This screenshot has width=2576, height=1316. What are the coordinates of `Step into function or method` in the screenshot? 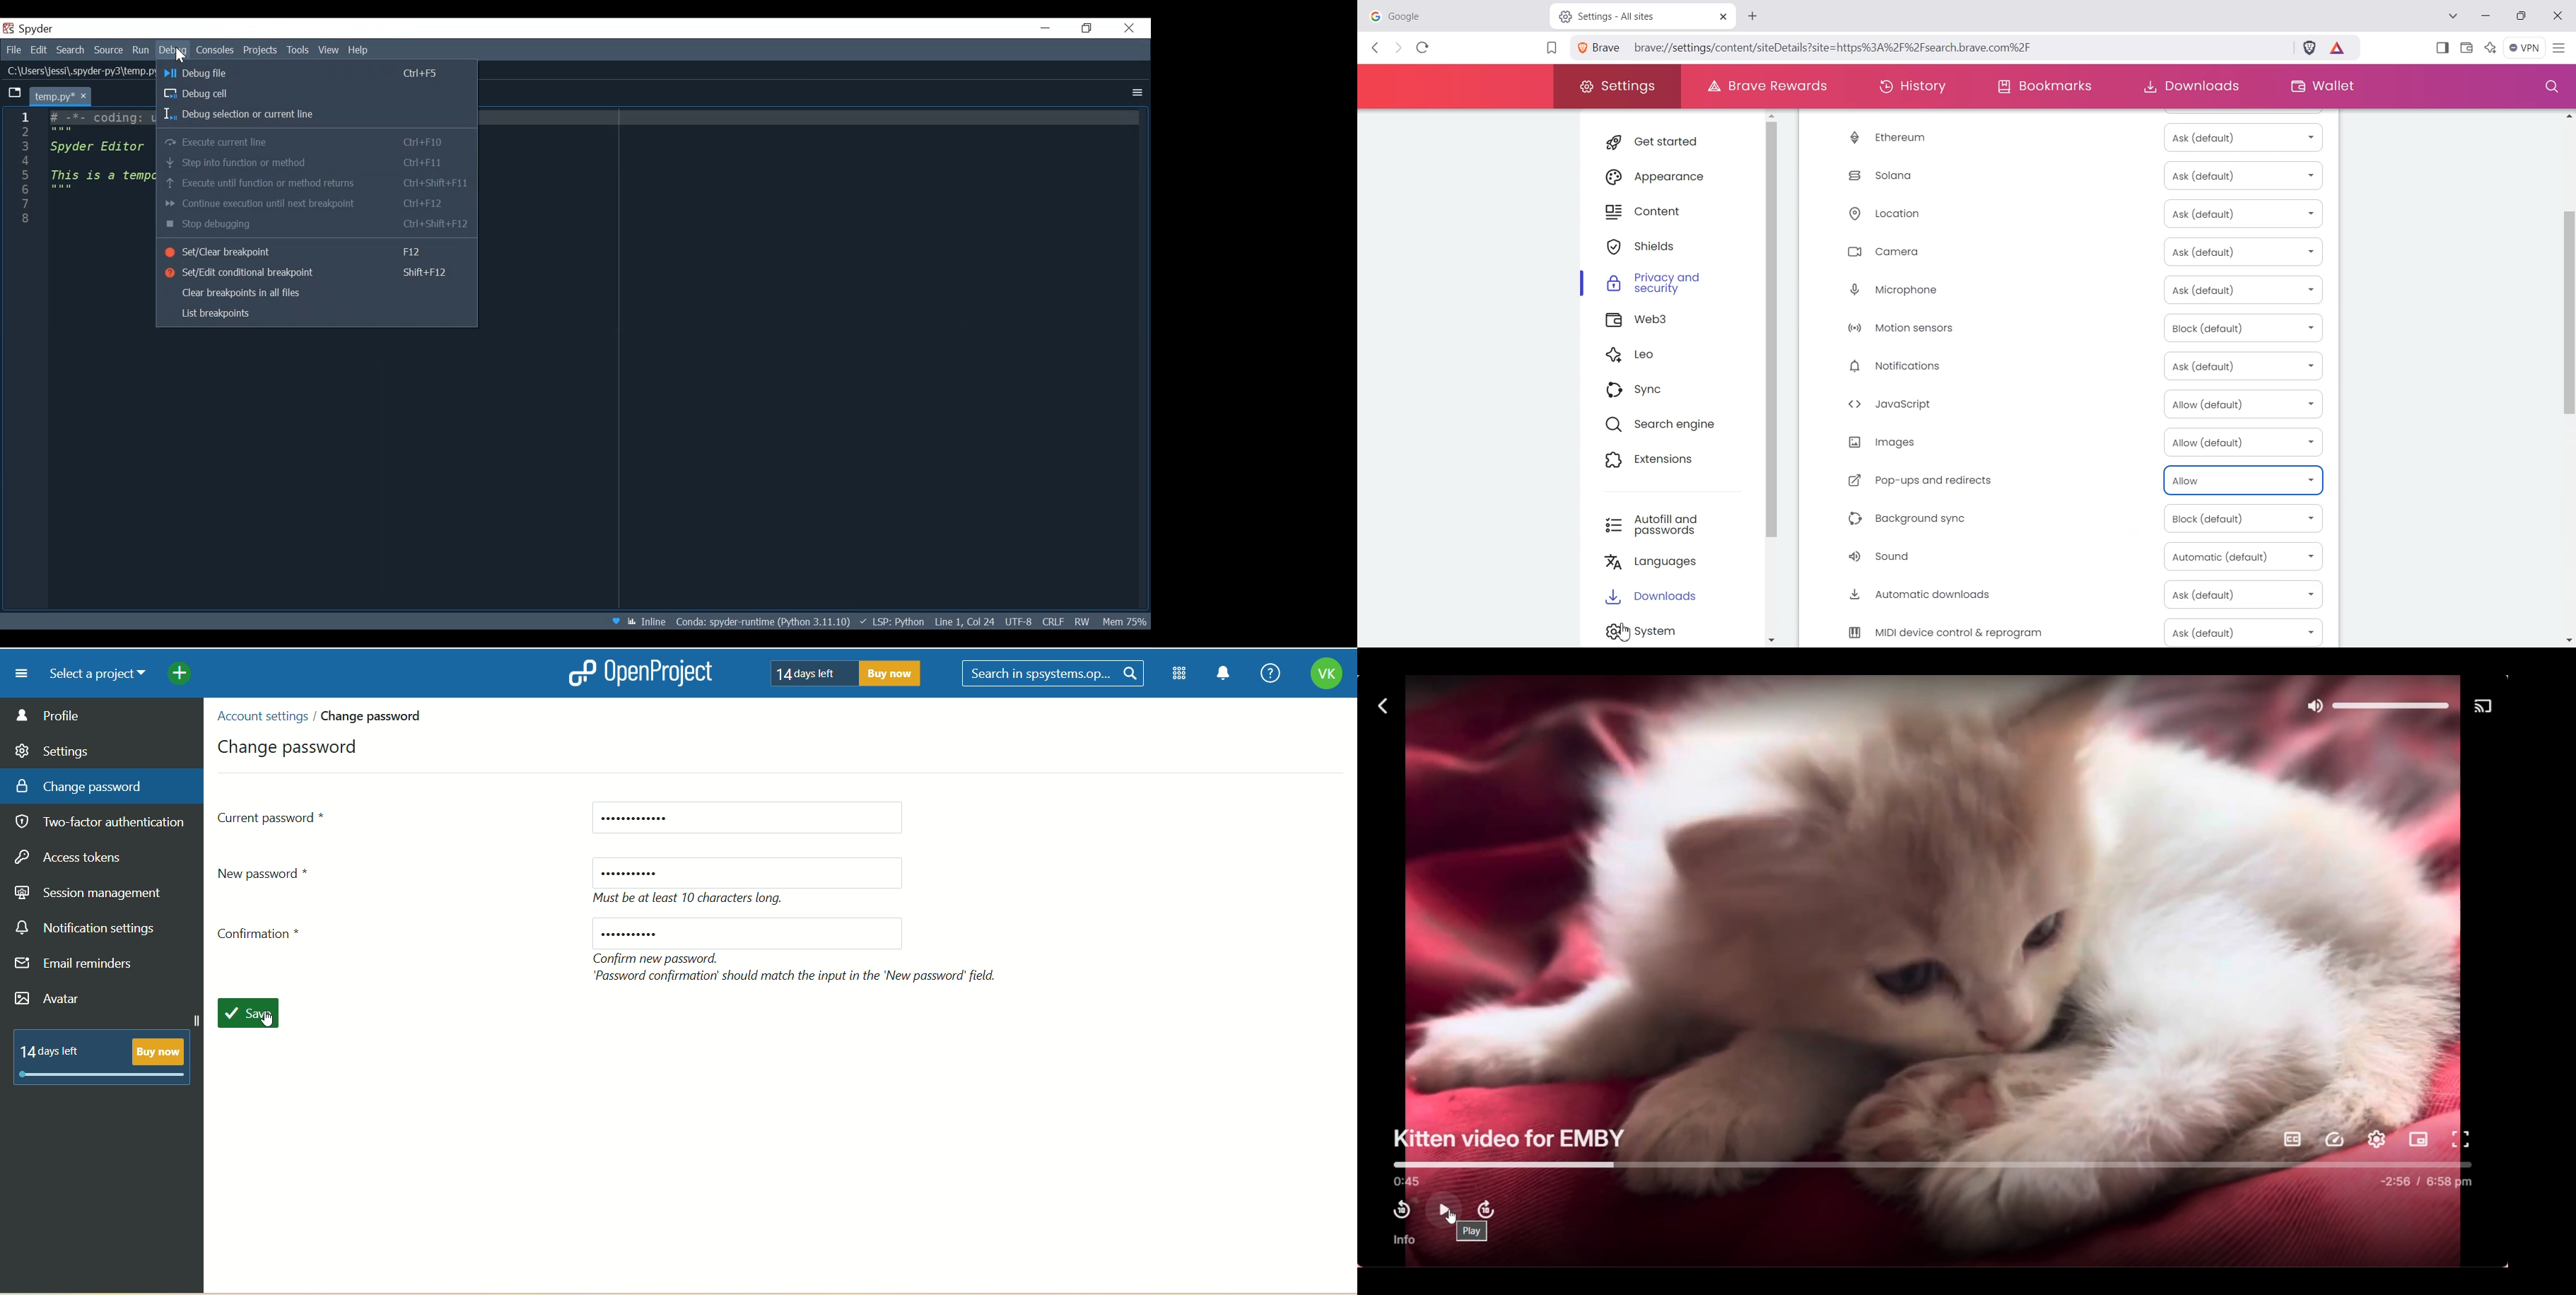 It's located at (314, 162).